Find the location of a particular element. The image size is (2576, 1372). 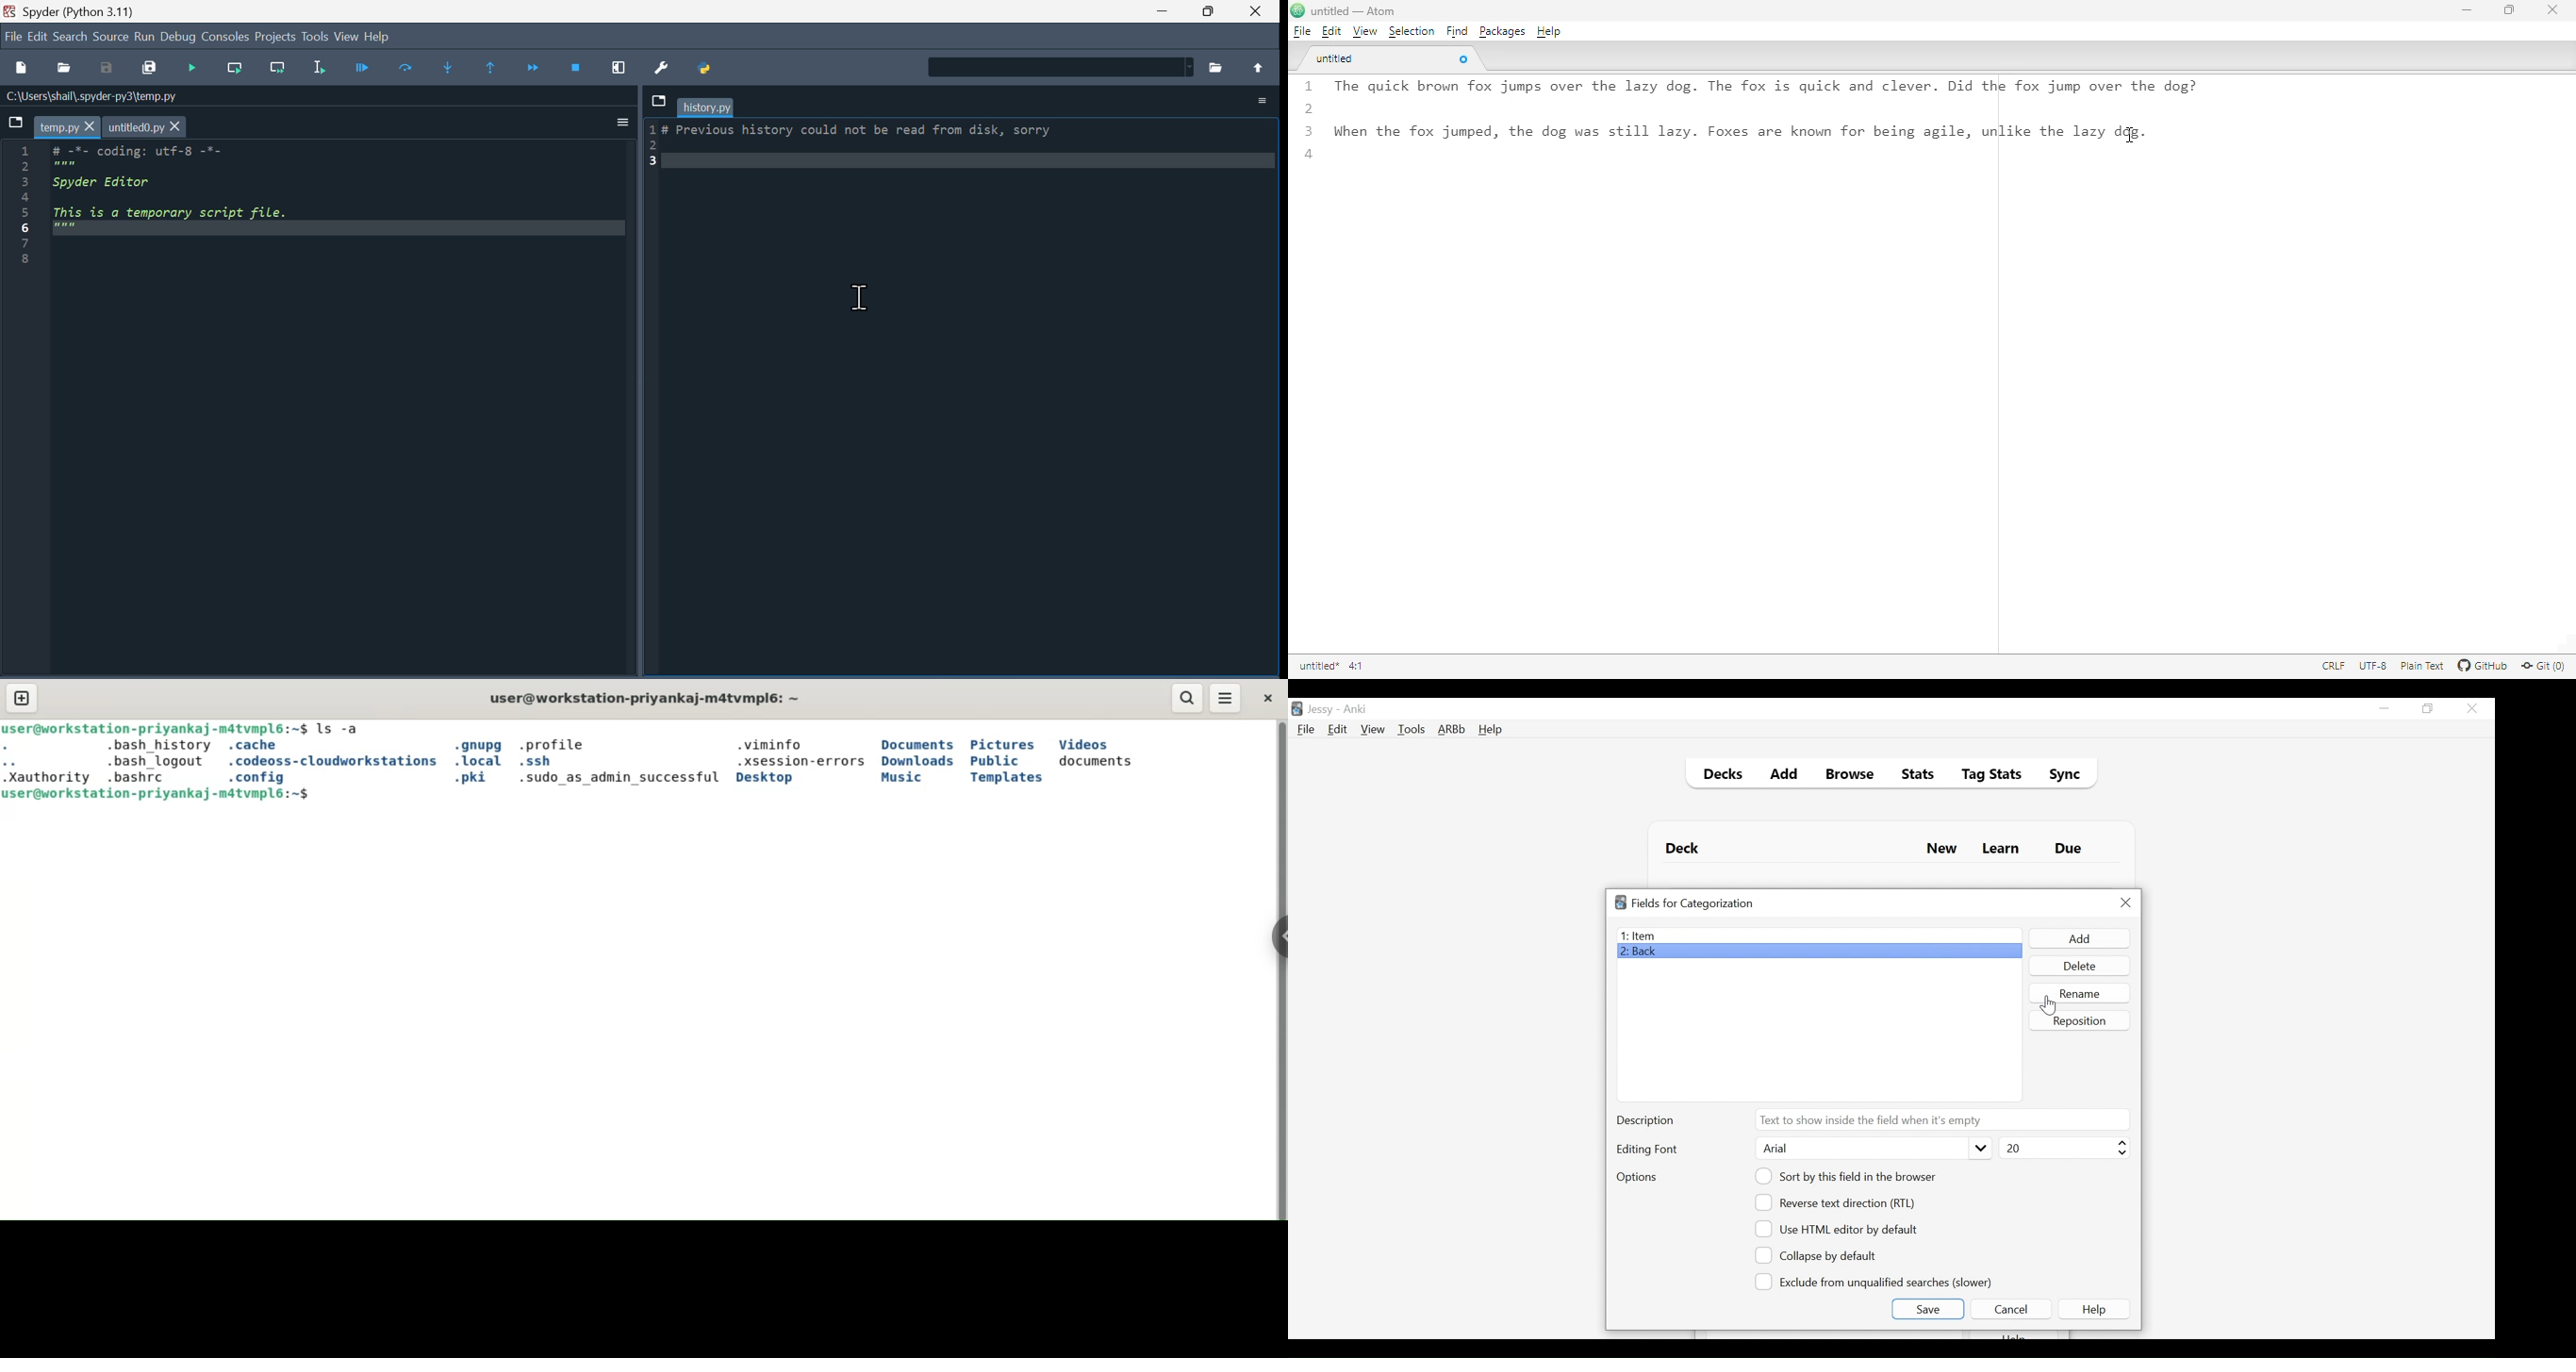

View is located at coordinates (1373, 729).